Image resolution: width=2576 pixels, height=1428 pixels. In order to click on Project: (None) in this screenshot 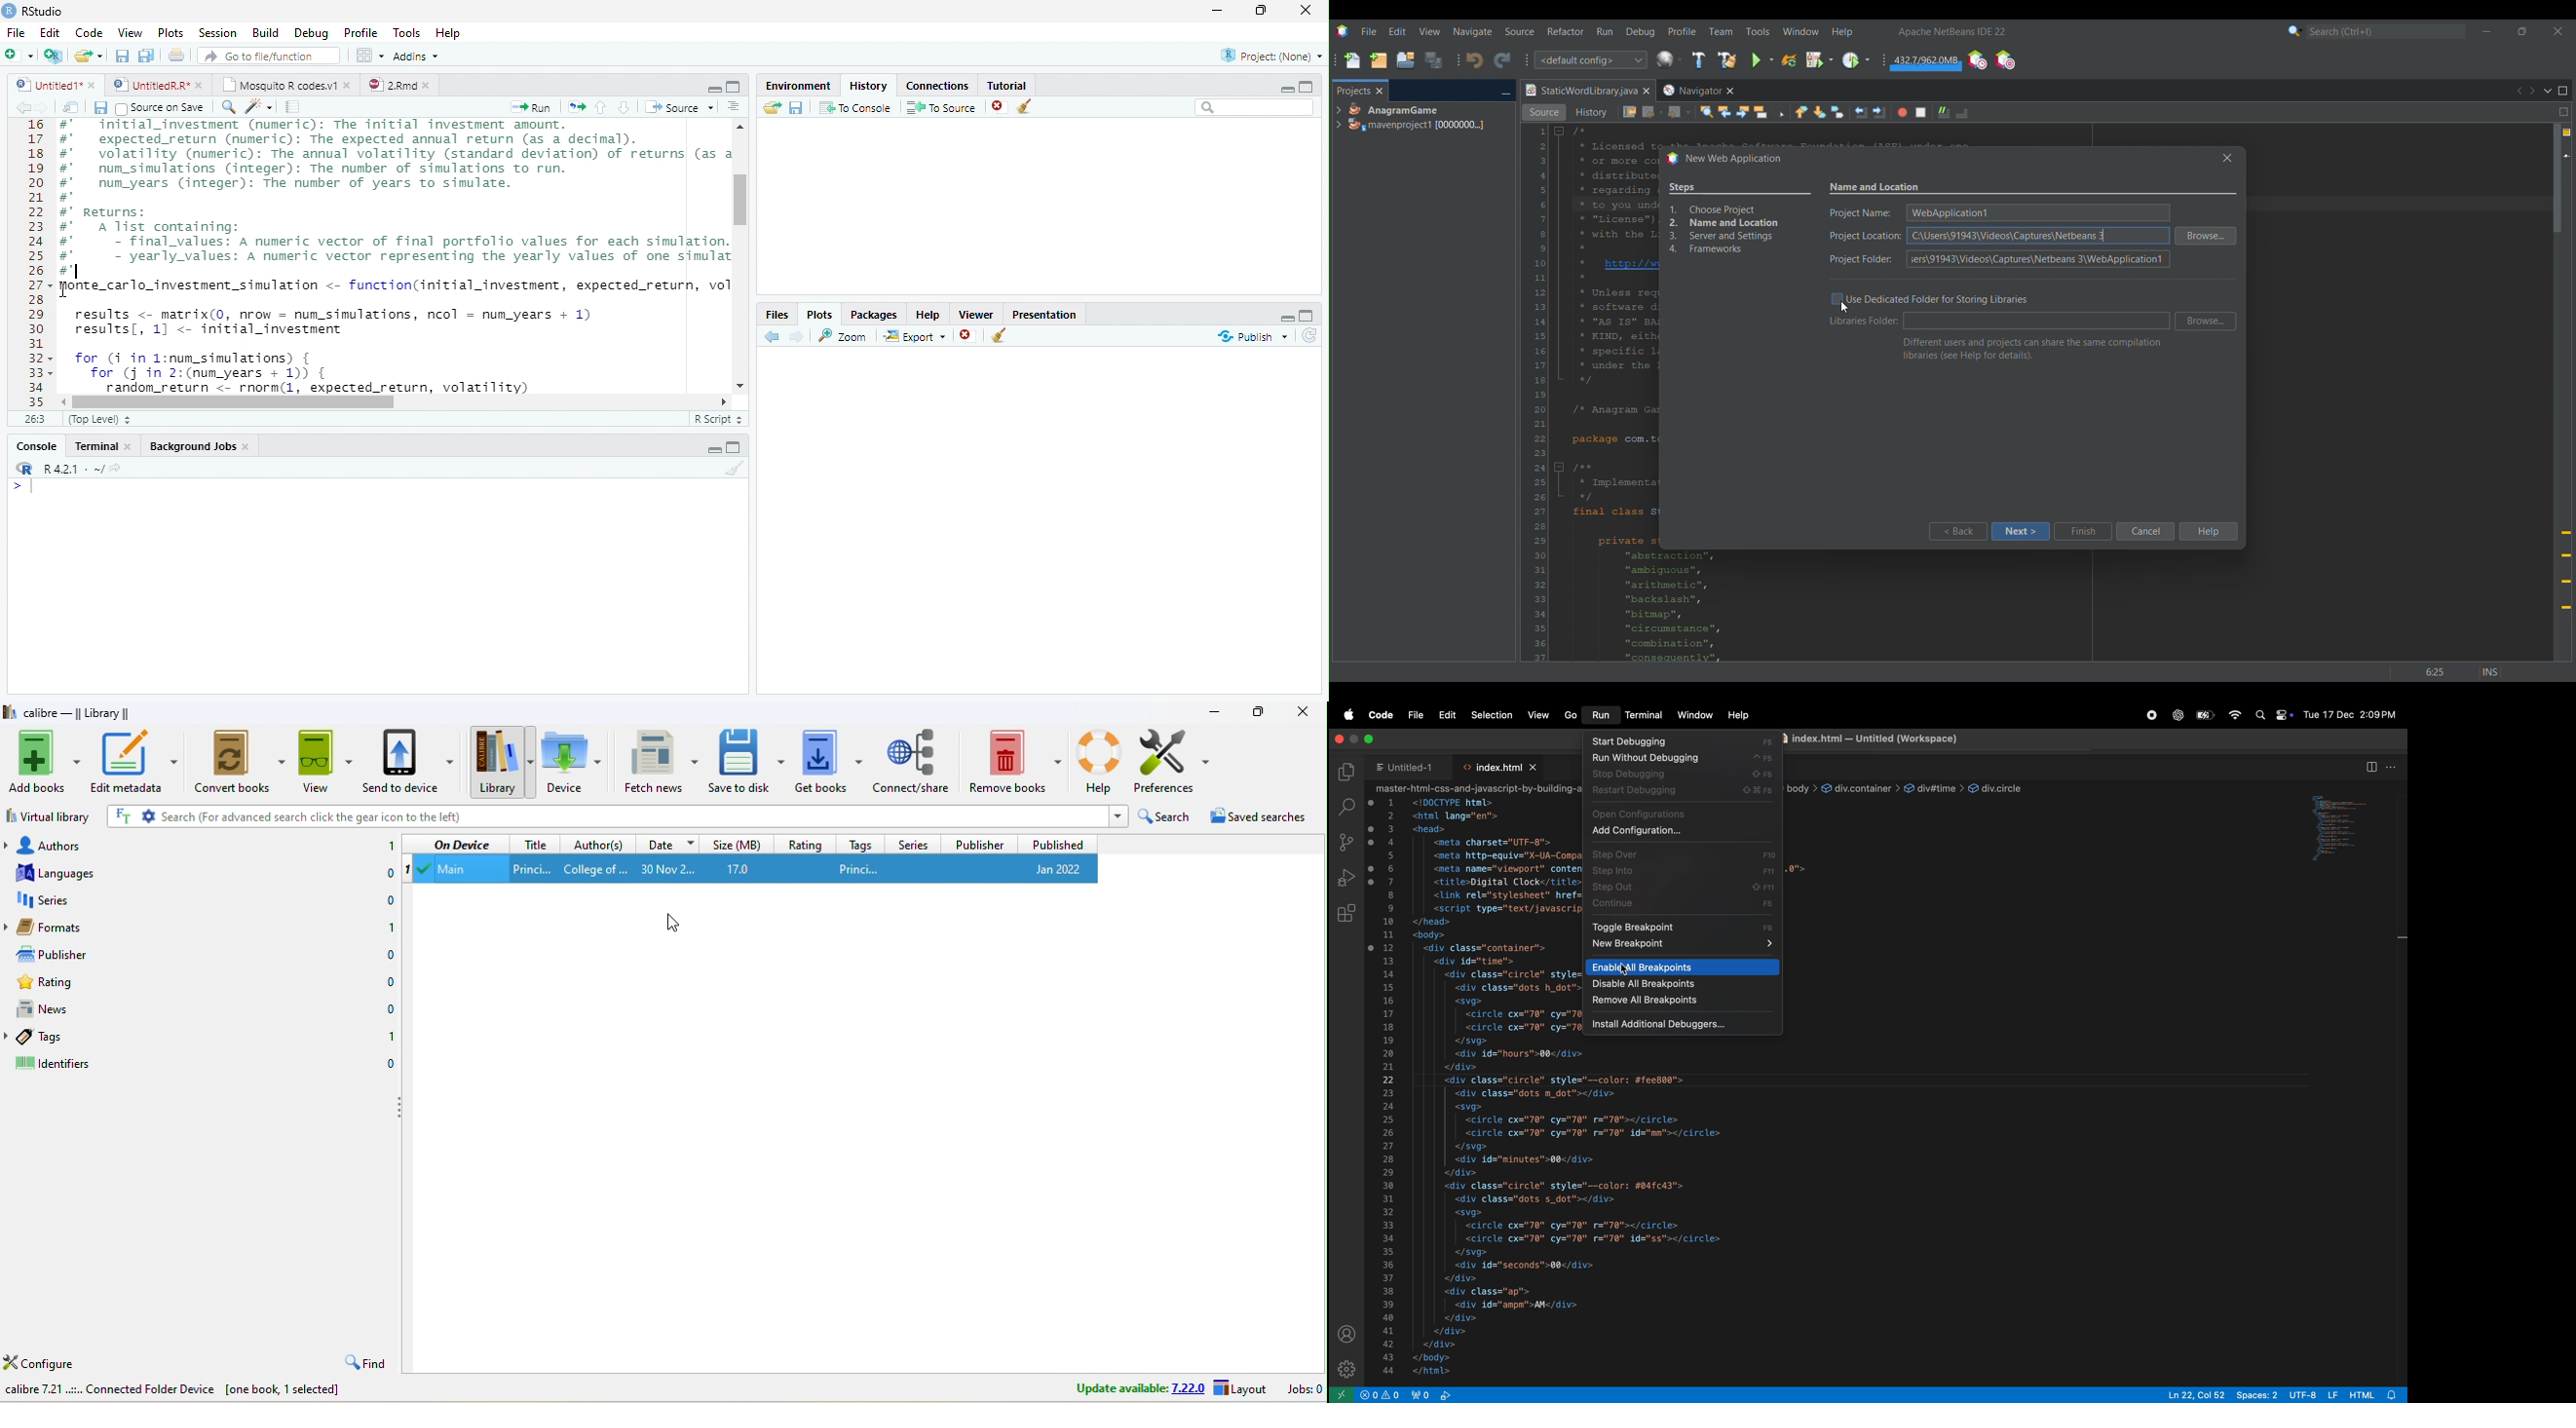, I will do `click(1268, 57)`.